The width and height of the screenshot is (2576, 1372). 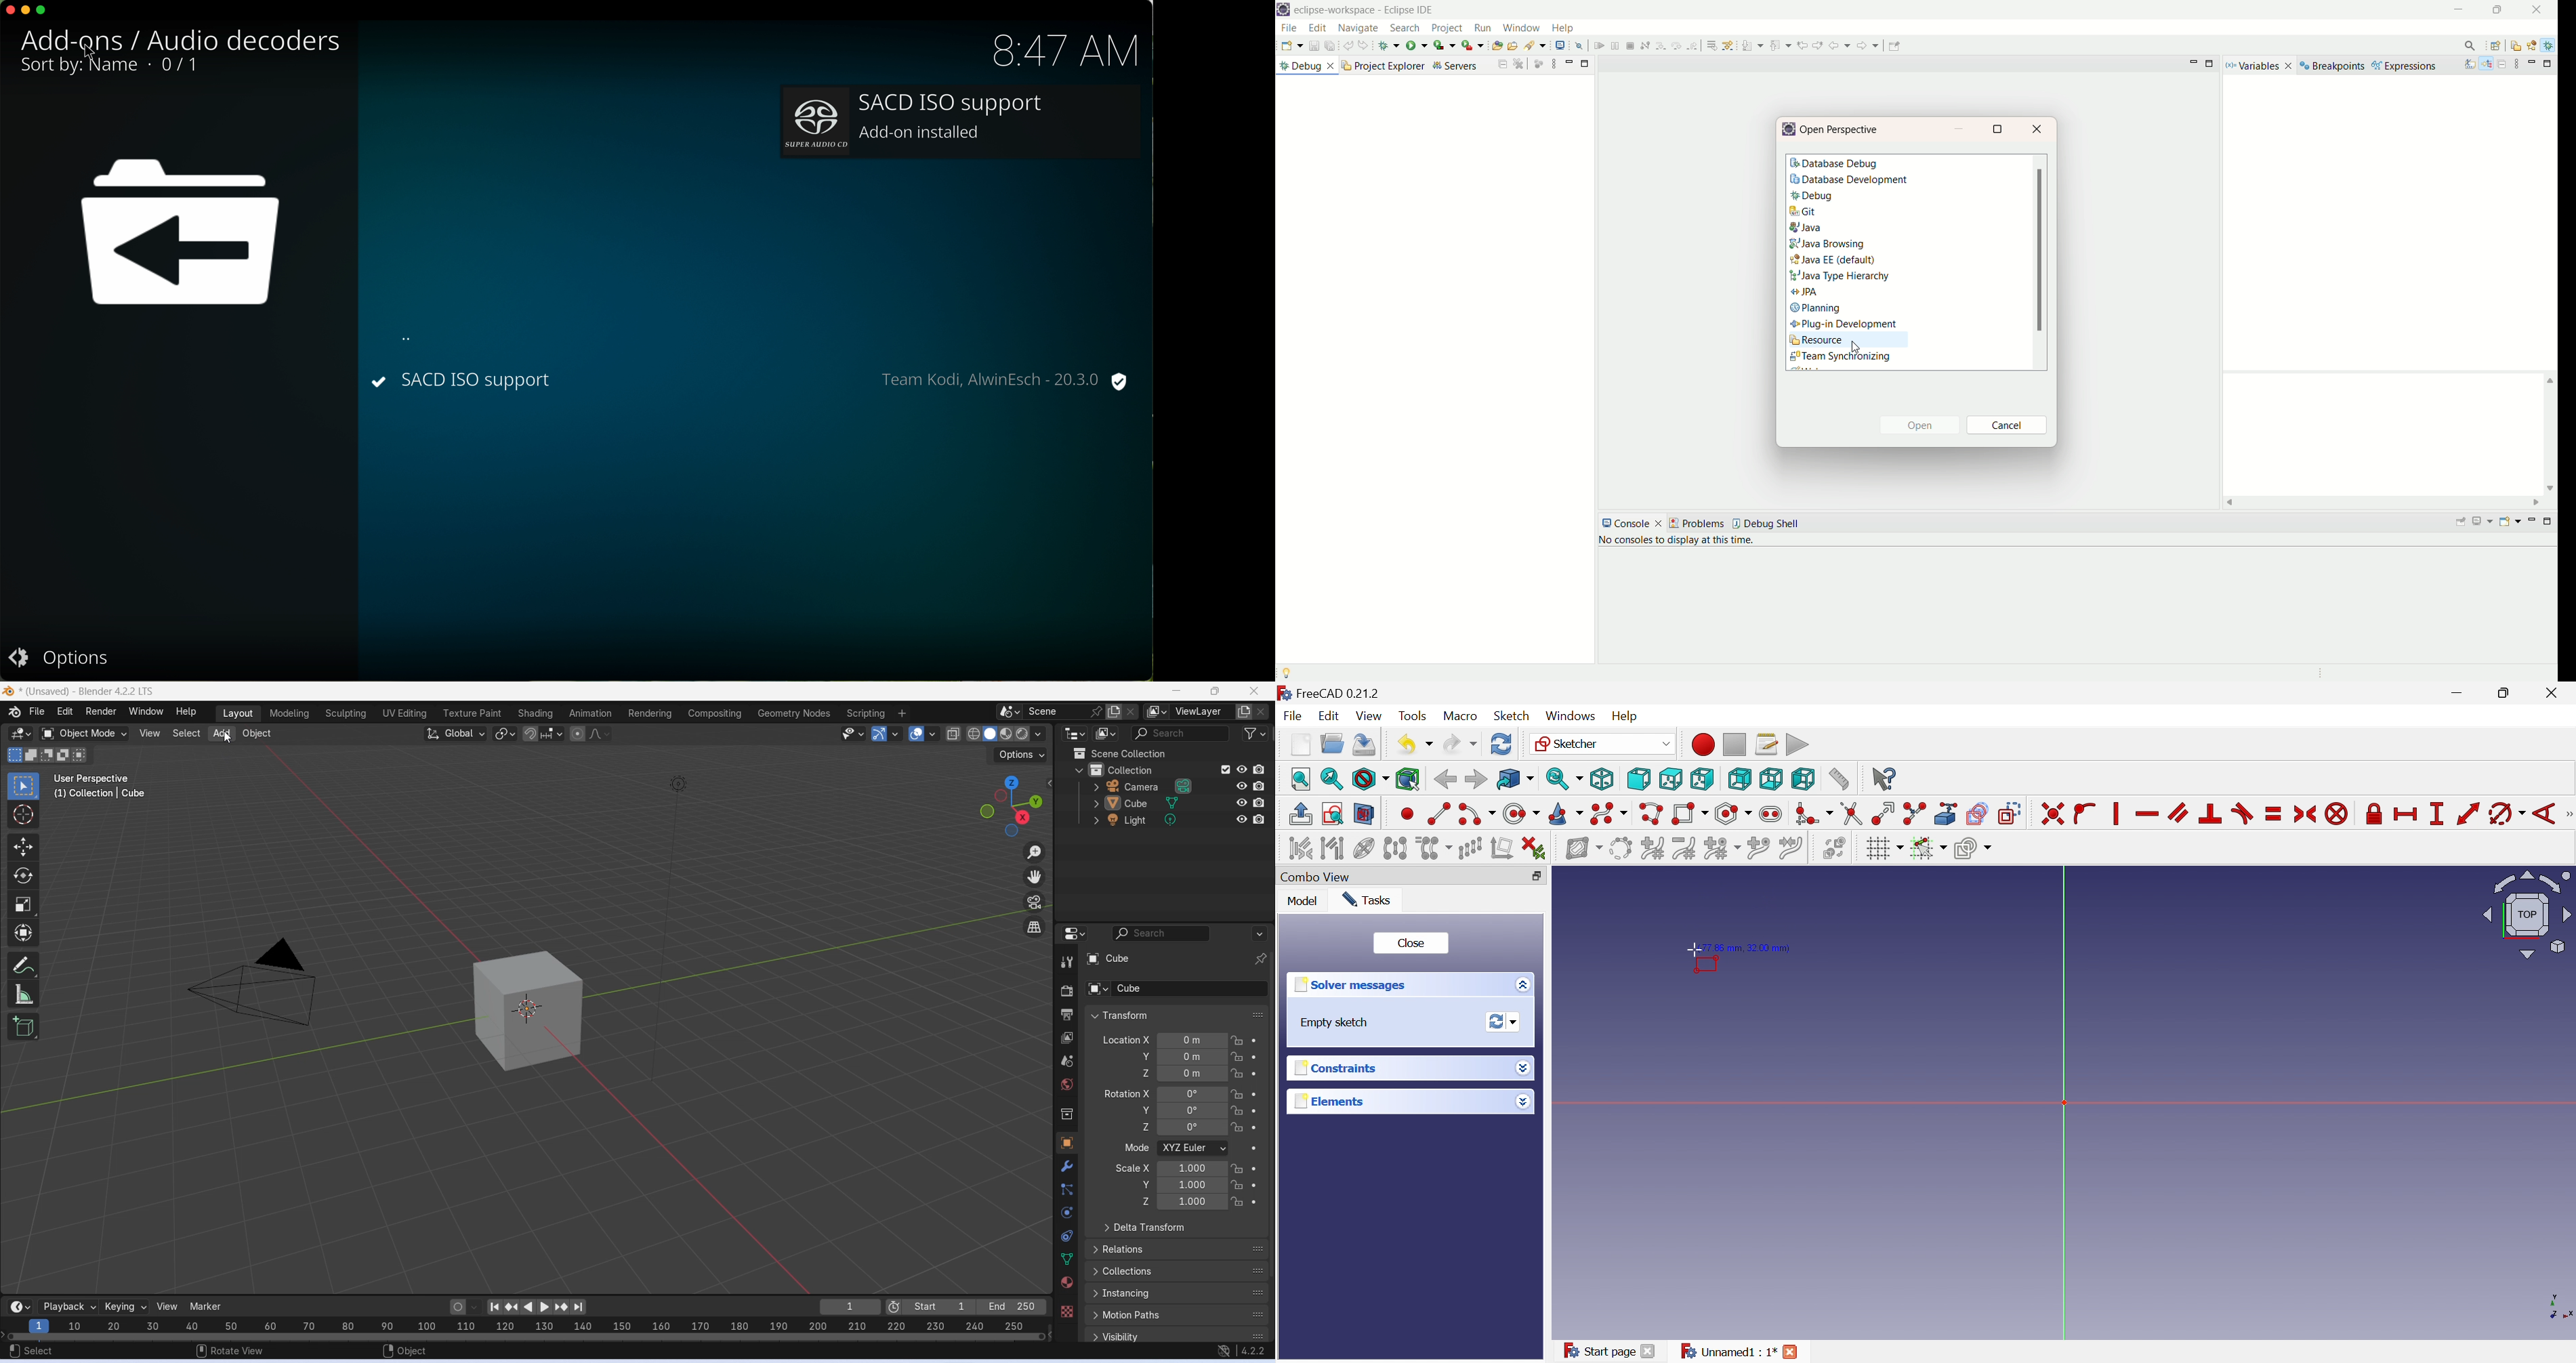 What do you see at coordinates (1290, 45) in the screenshot?
I see `new` at bounding box center [1290, 45].